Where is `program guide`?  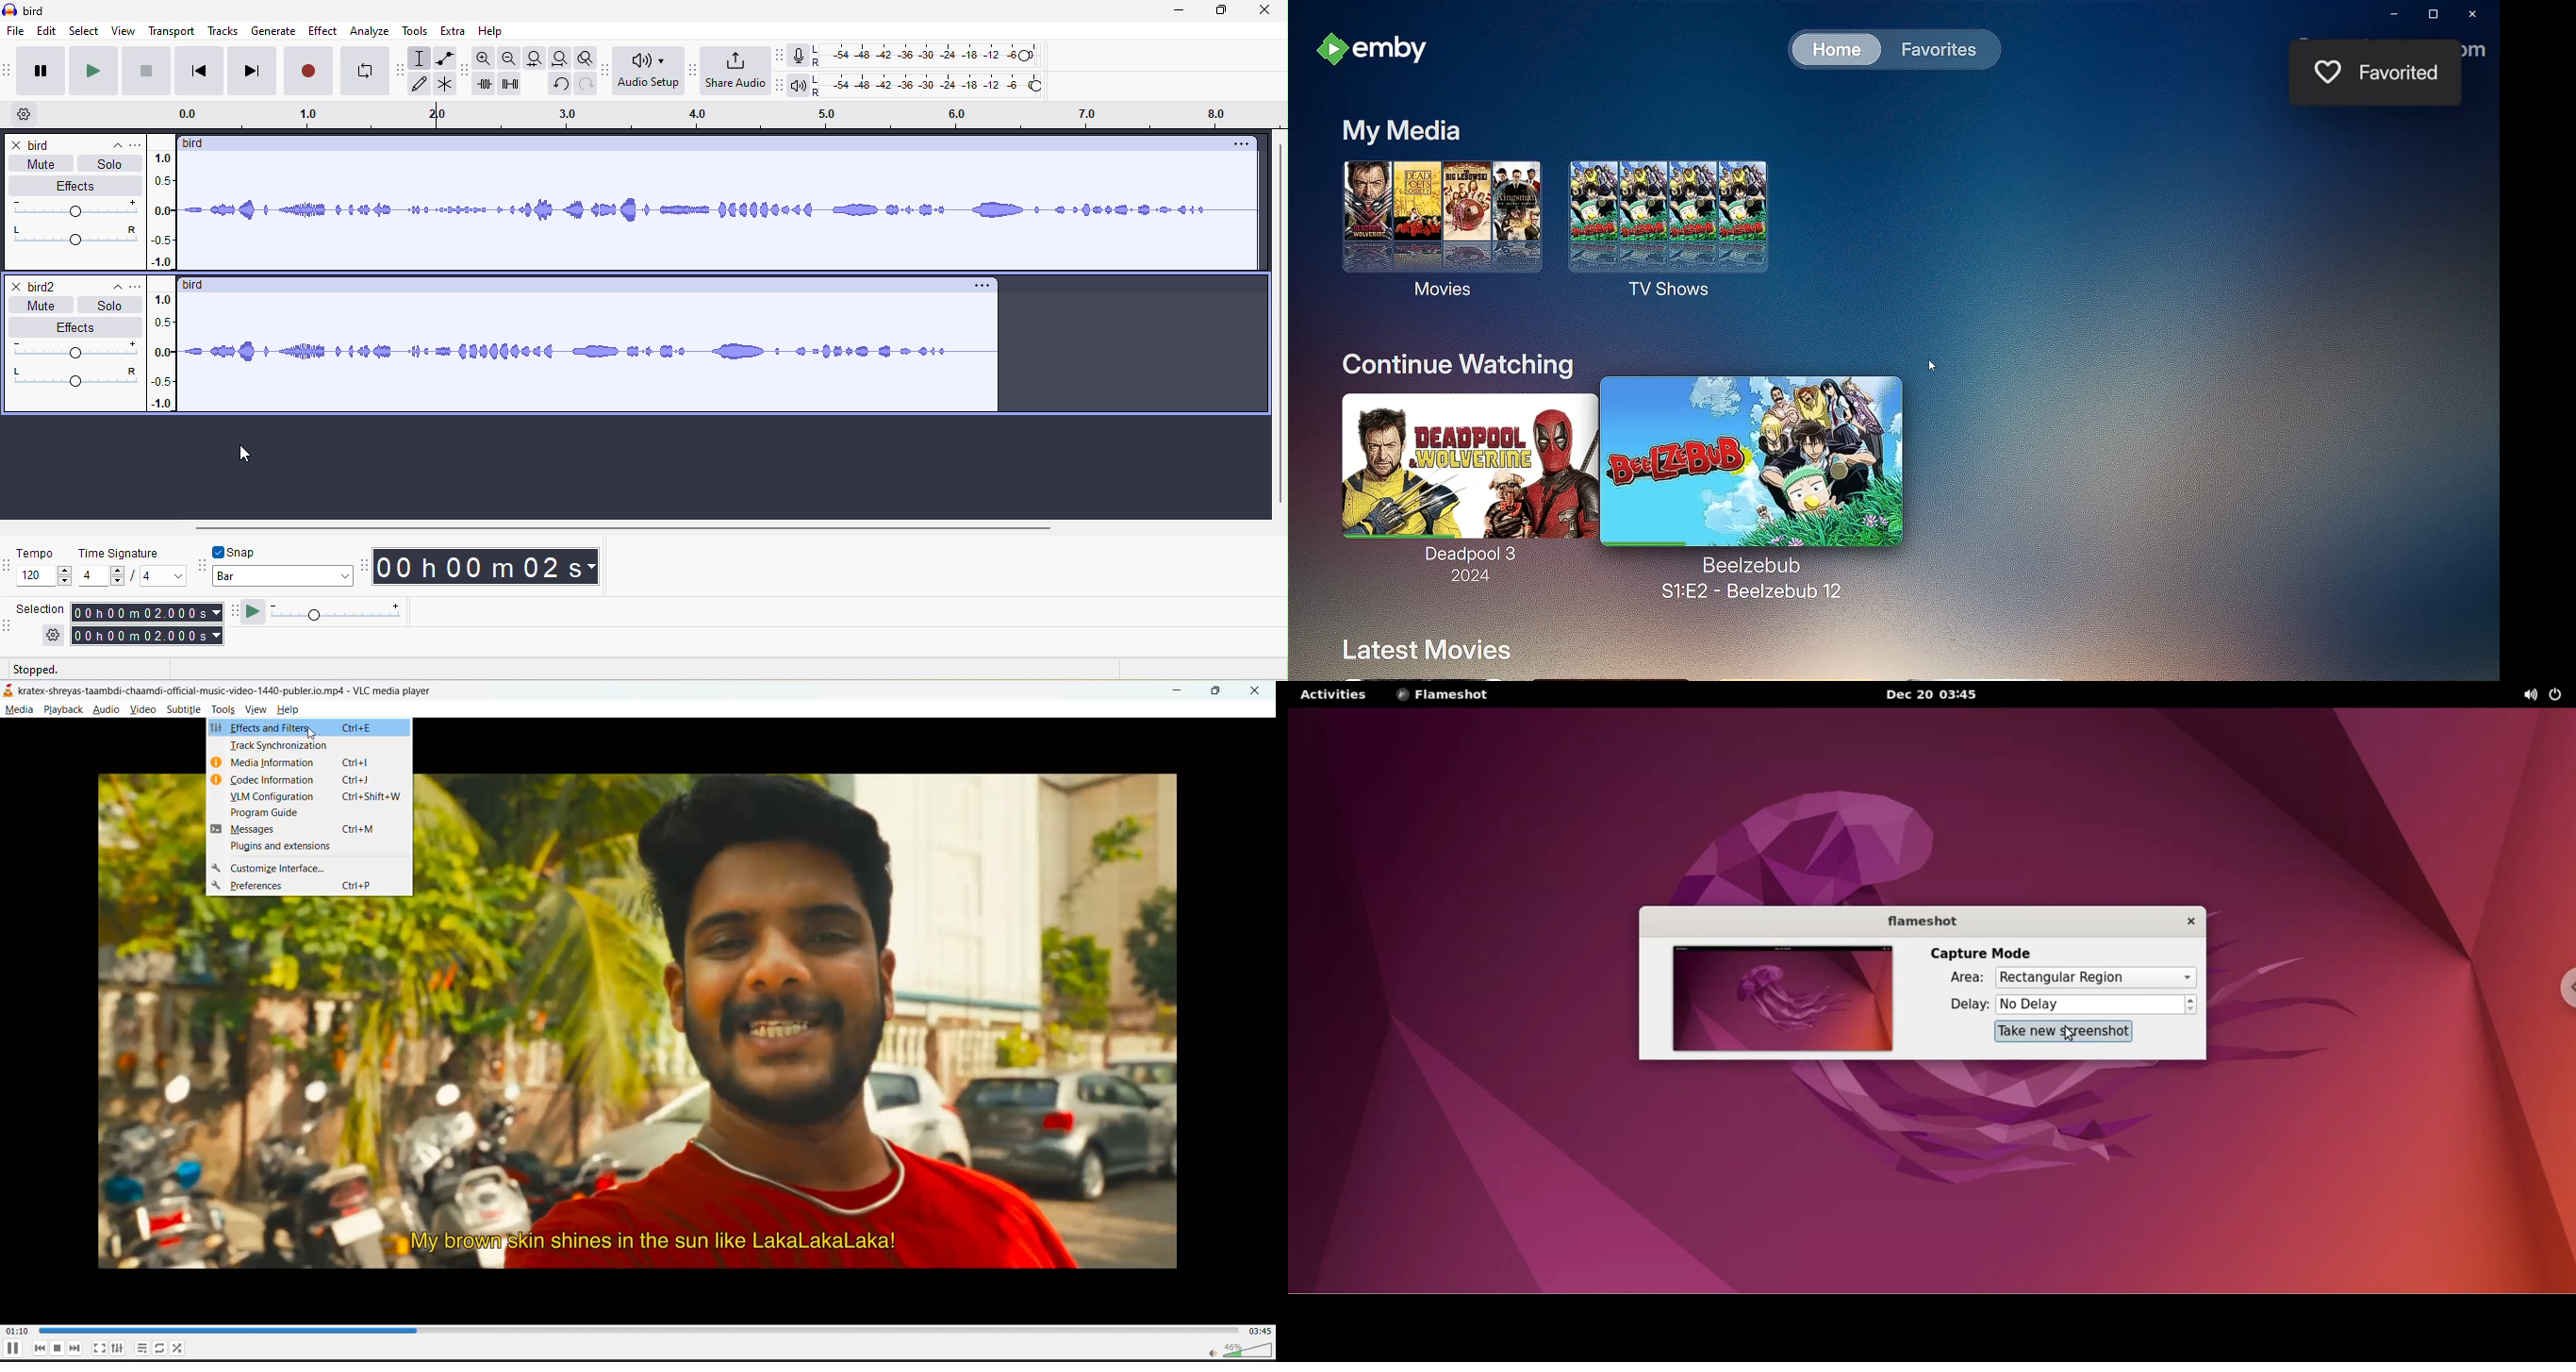 program guide is located at coordinates (270, 815).